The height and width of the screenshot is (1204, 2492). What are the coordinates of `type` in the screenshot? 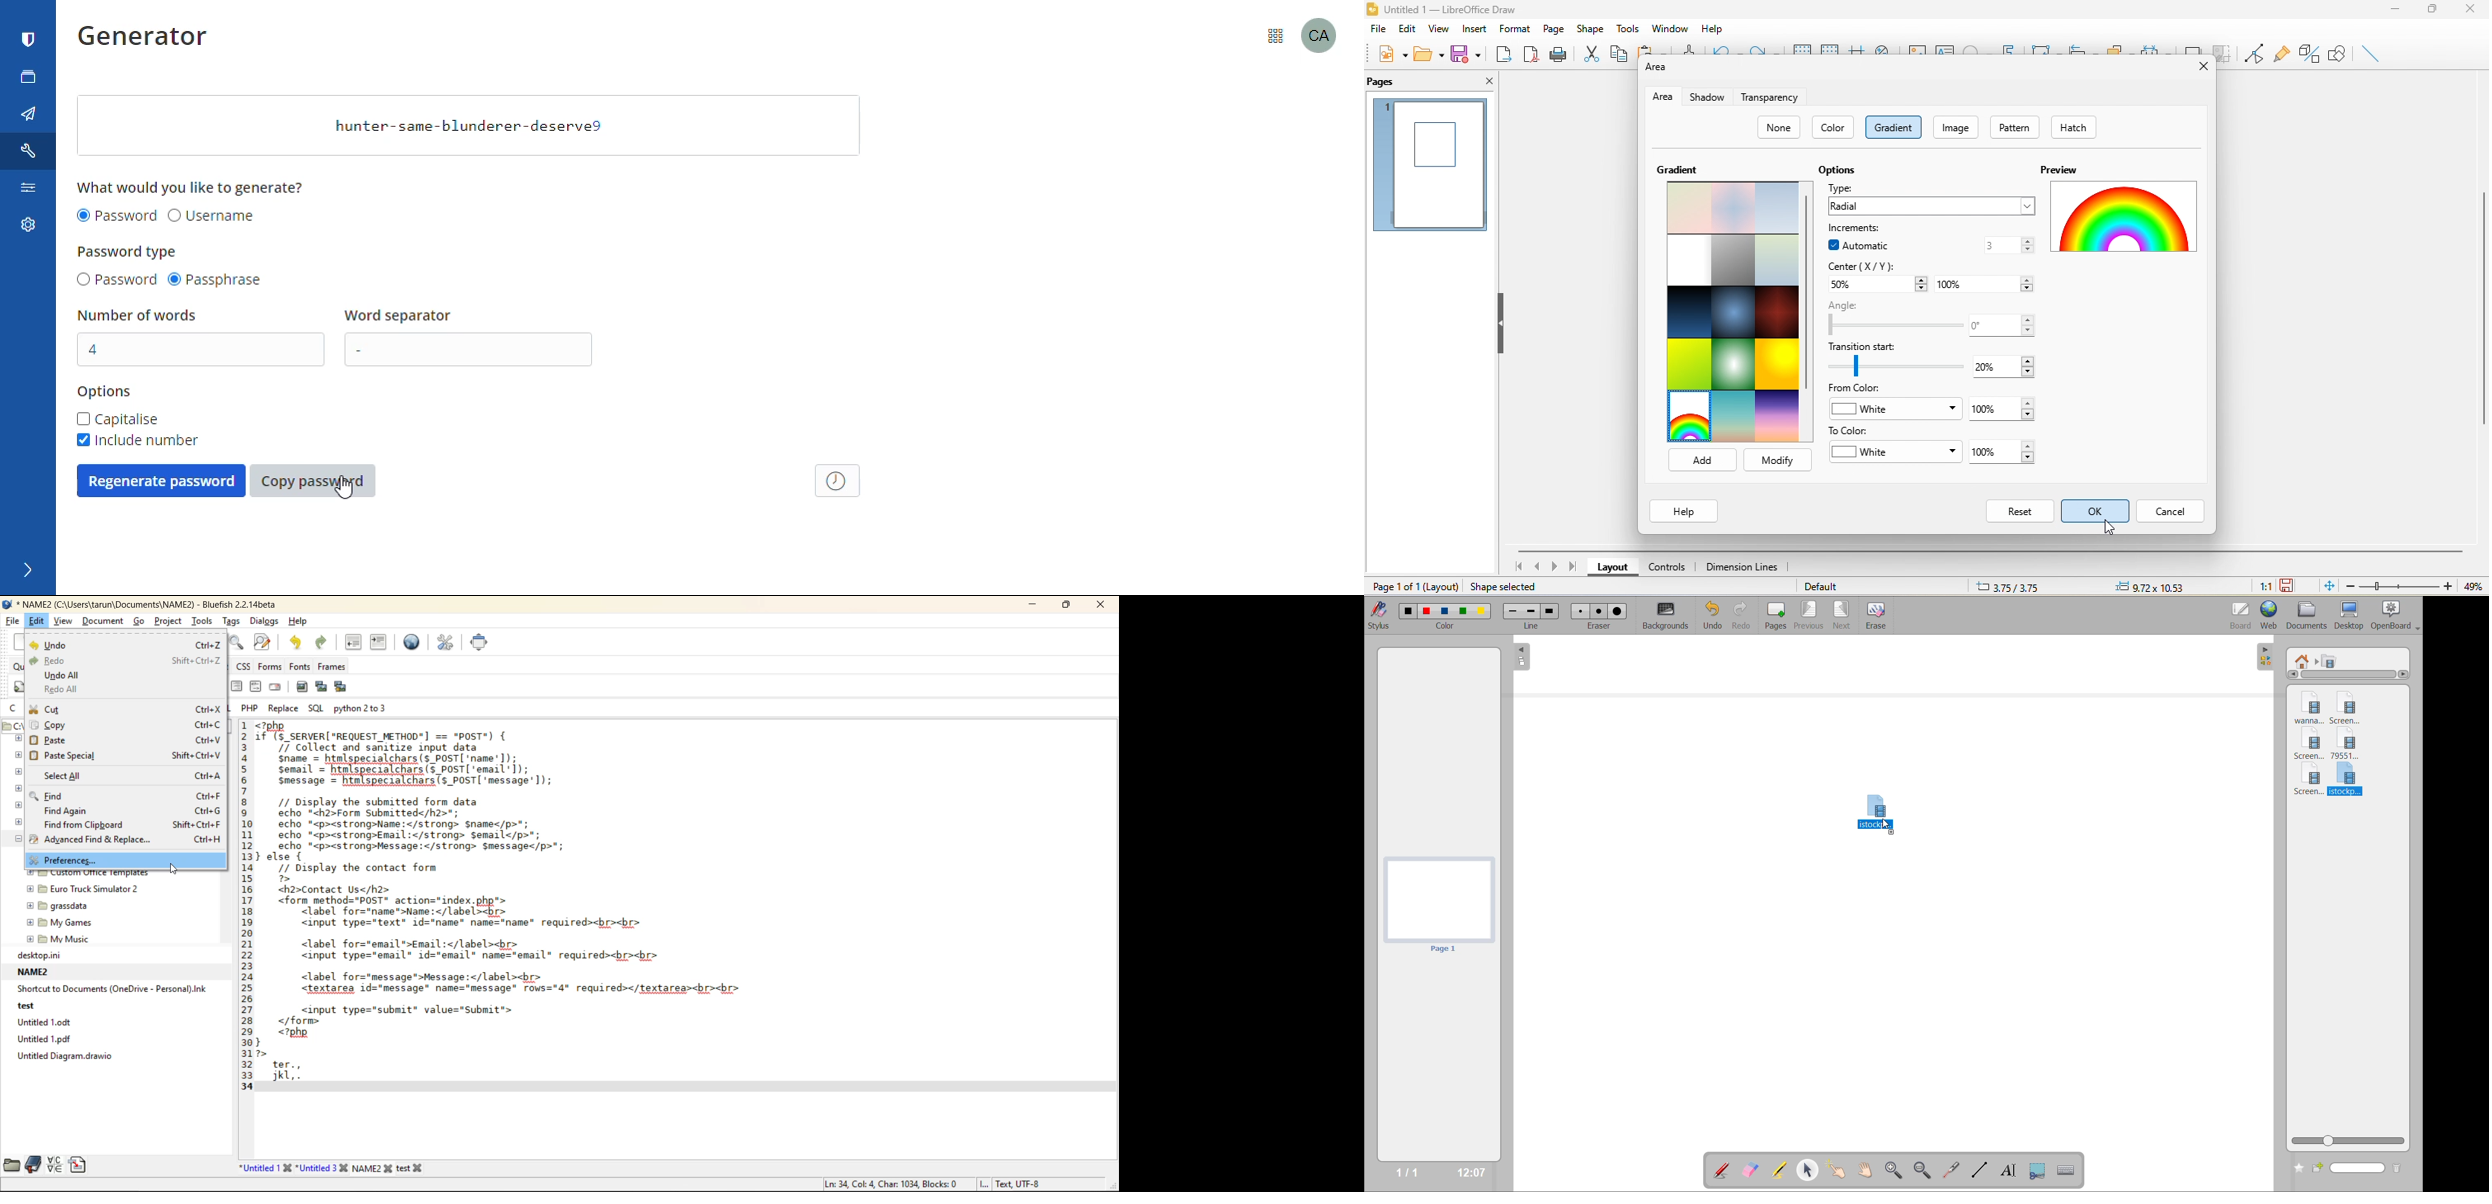 It's located at (1851, 187).